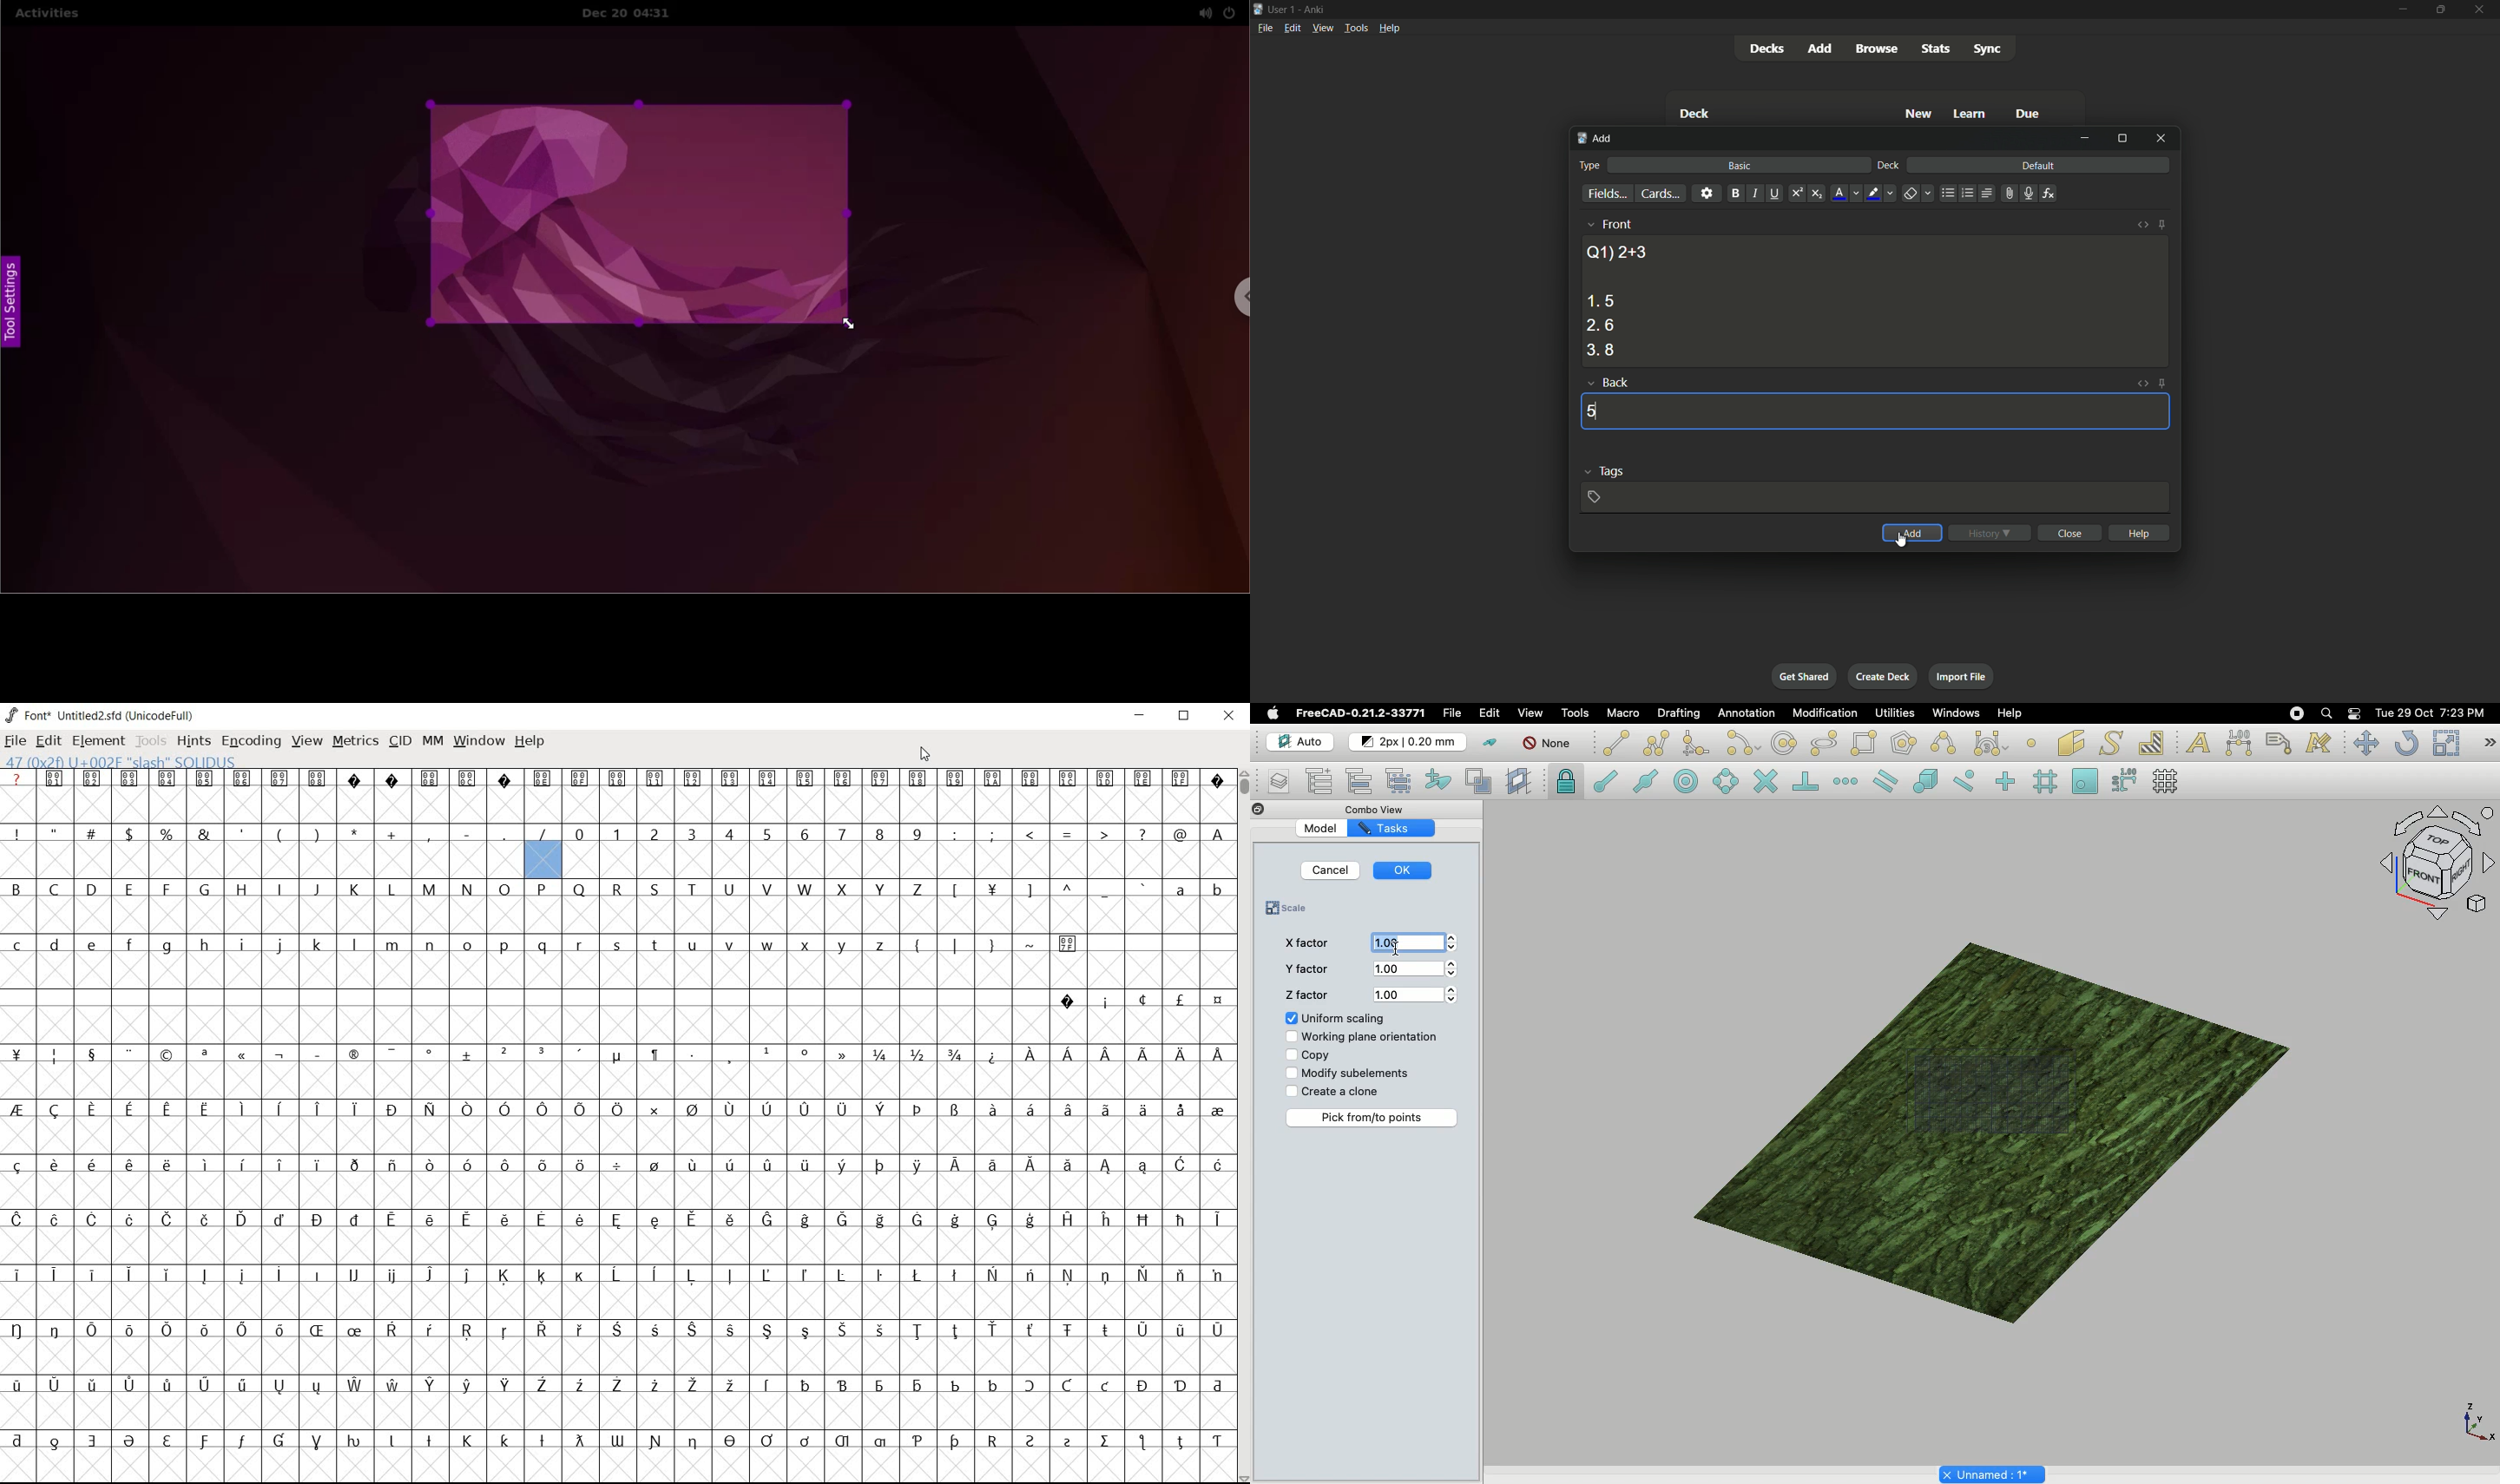  I want to click on option 1, so click(1600, 301).